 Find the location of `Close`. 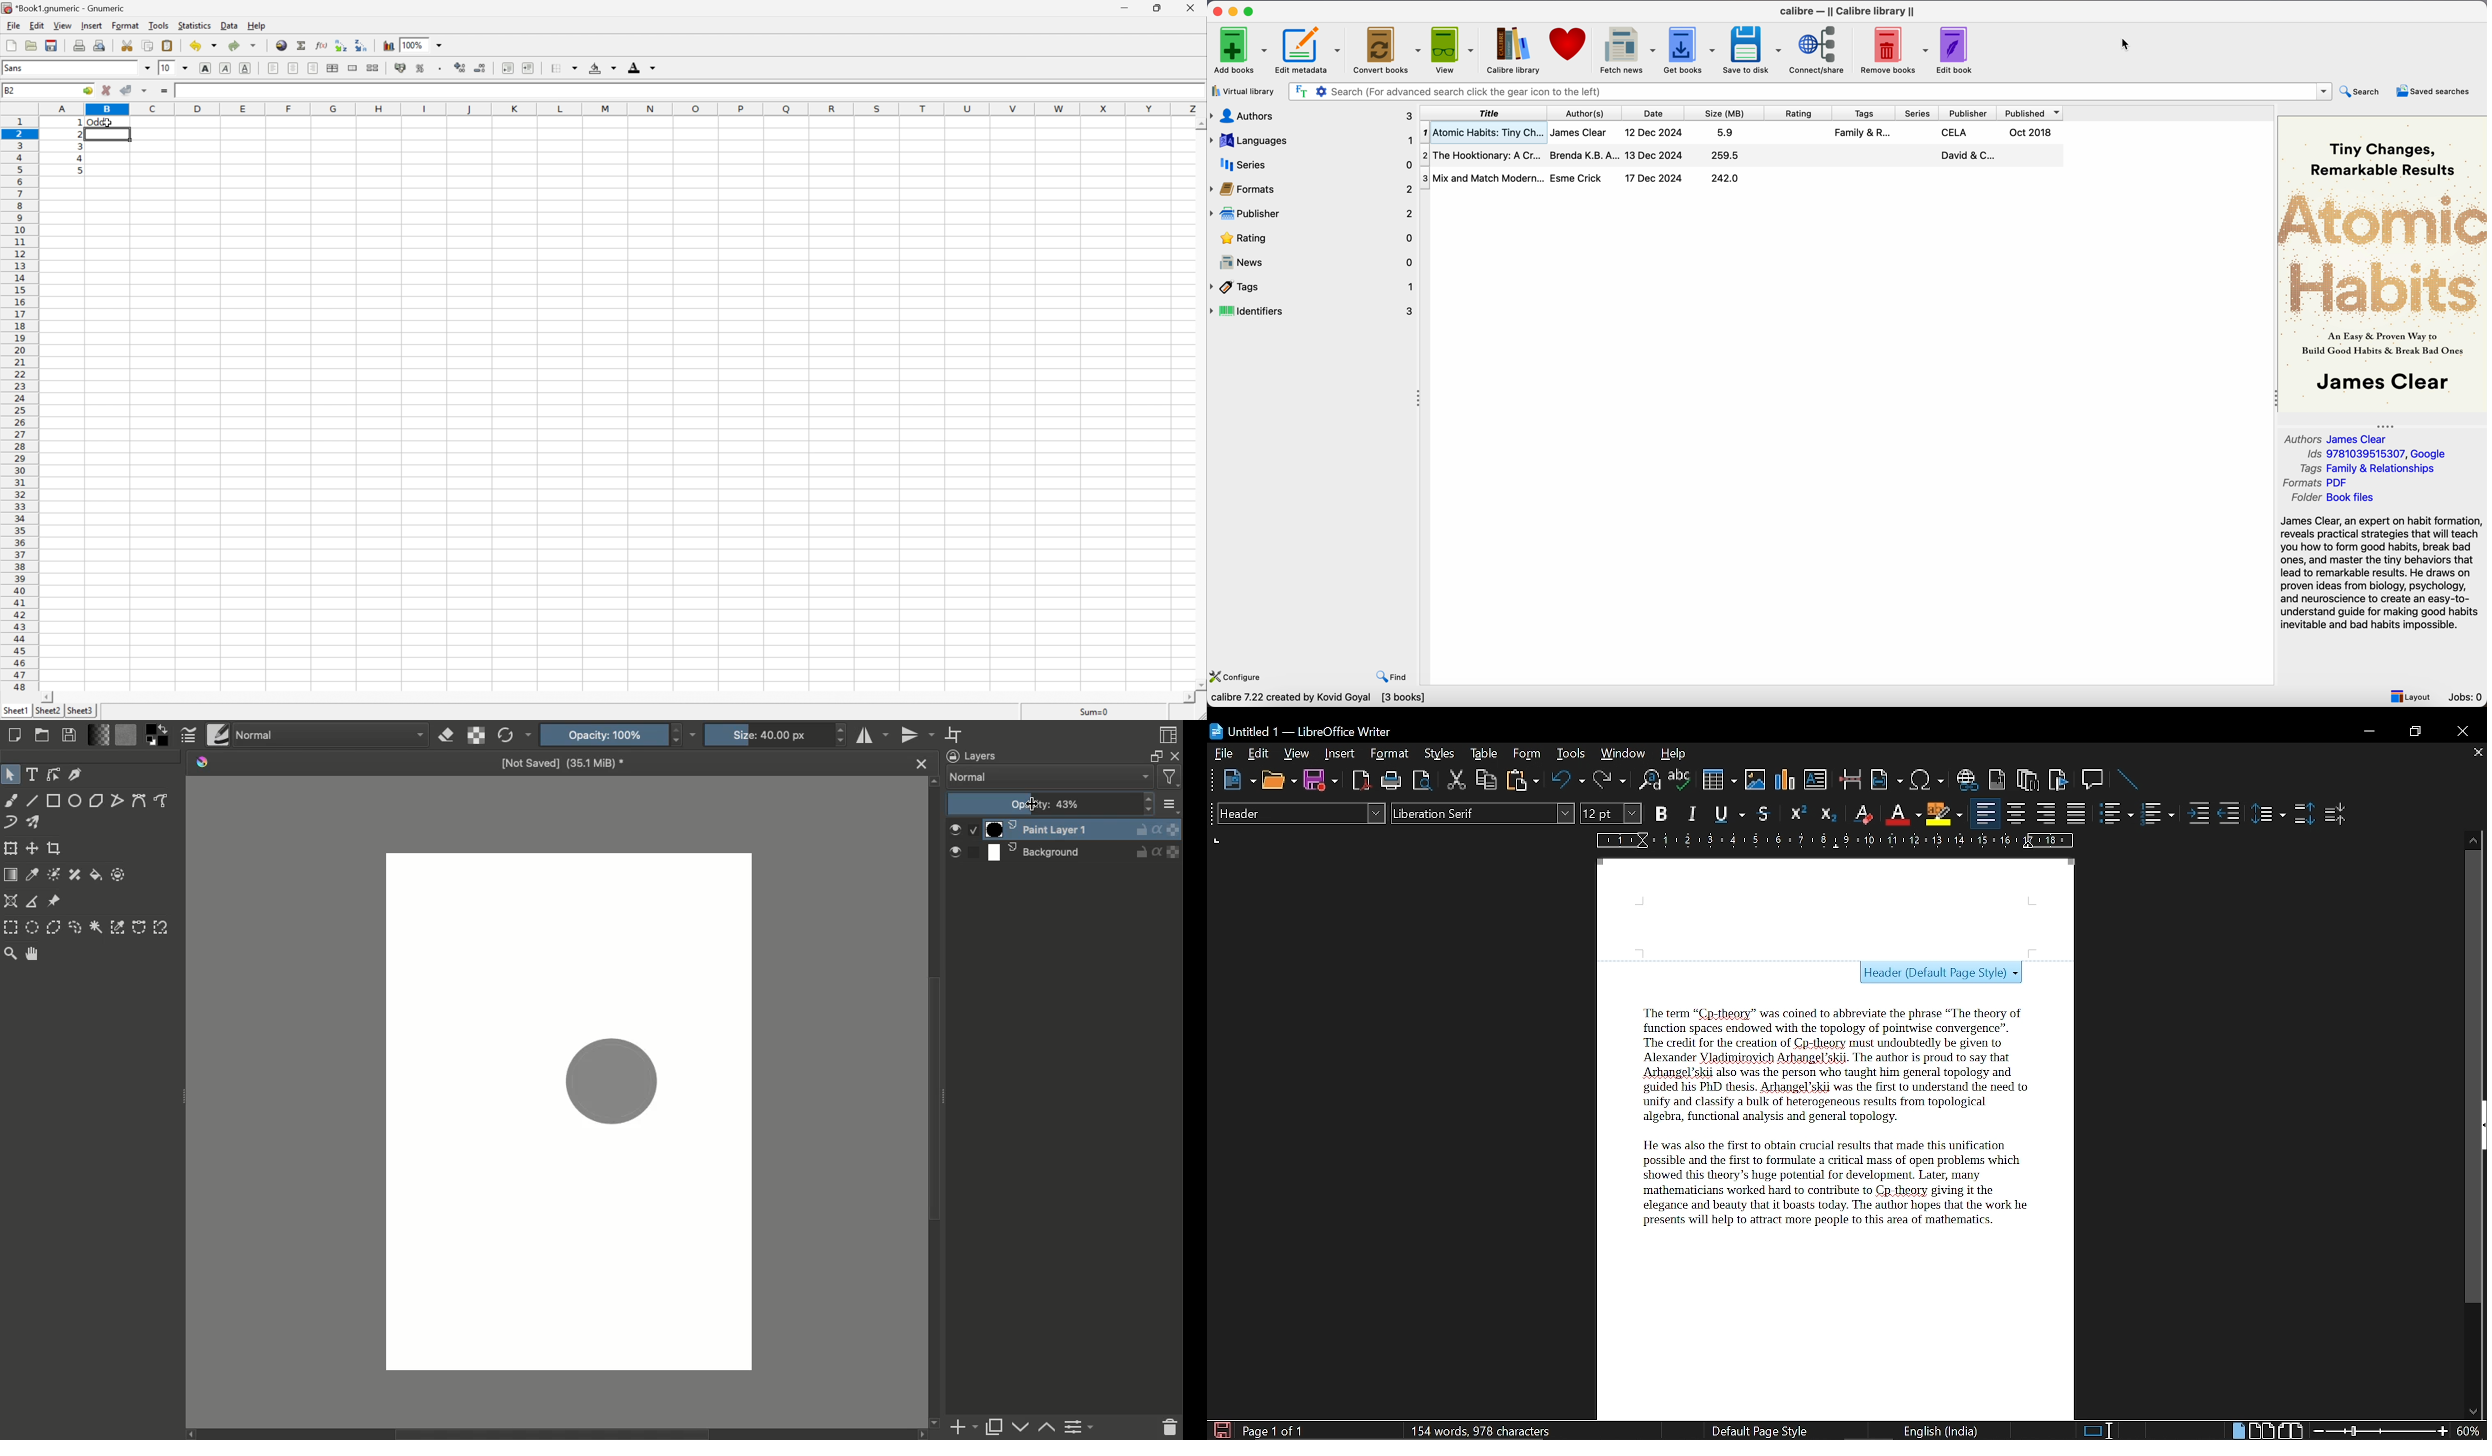

Close is located at coordinates (1175, 757).